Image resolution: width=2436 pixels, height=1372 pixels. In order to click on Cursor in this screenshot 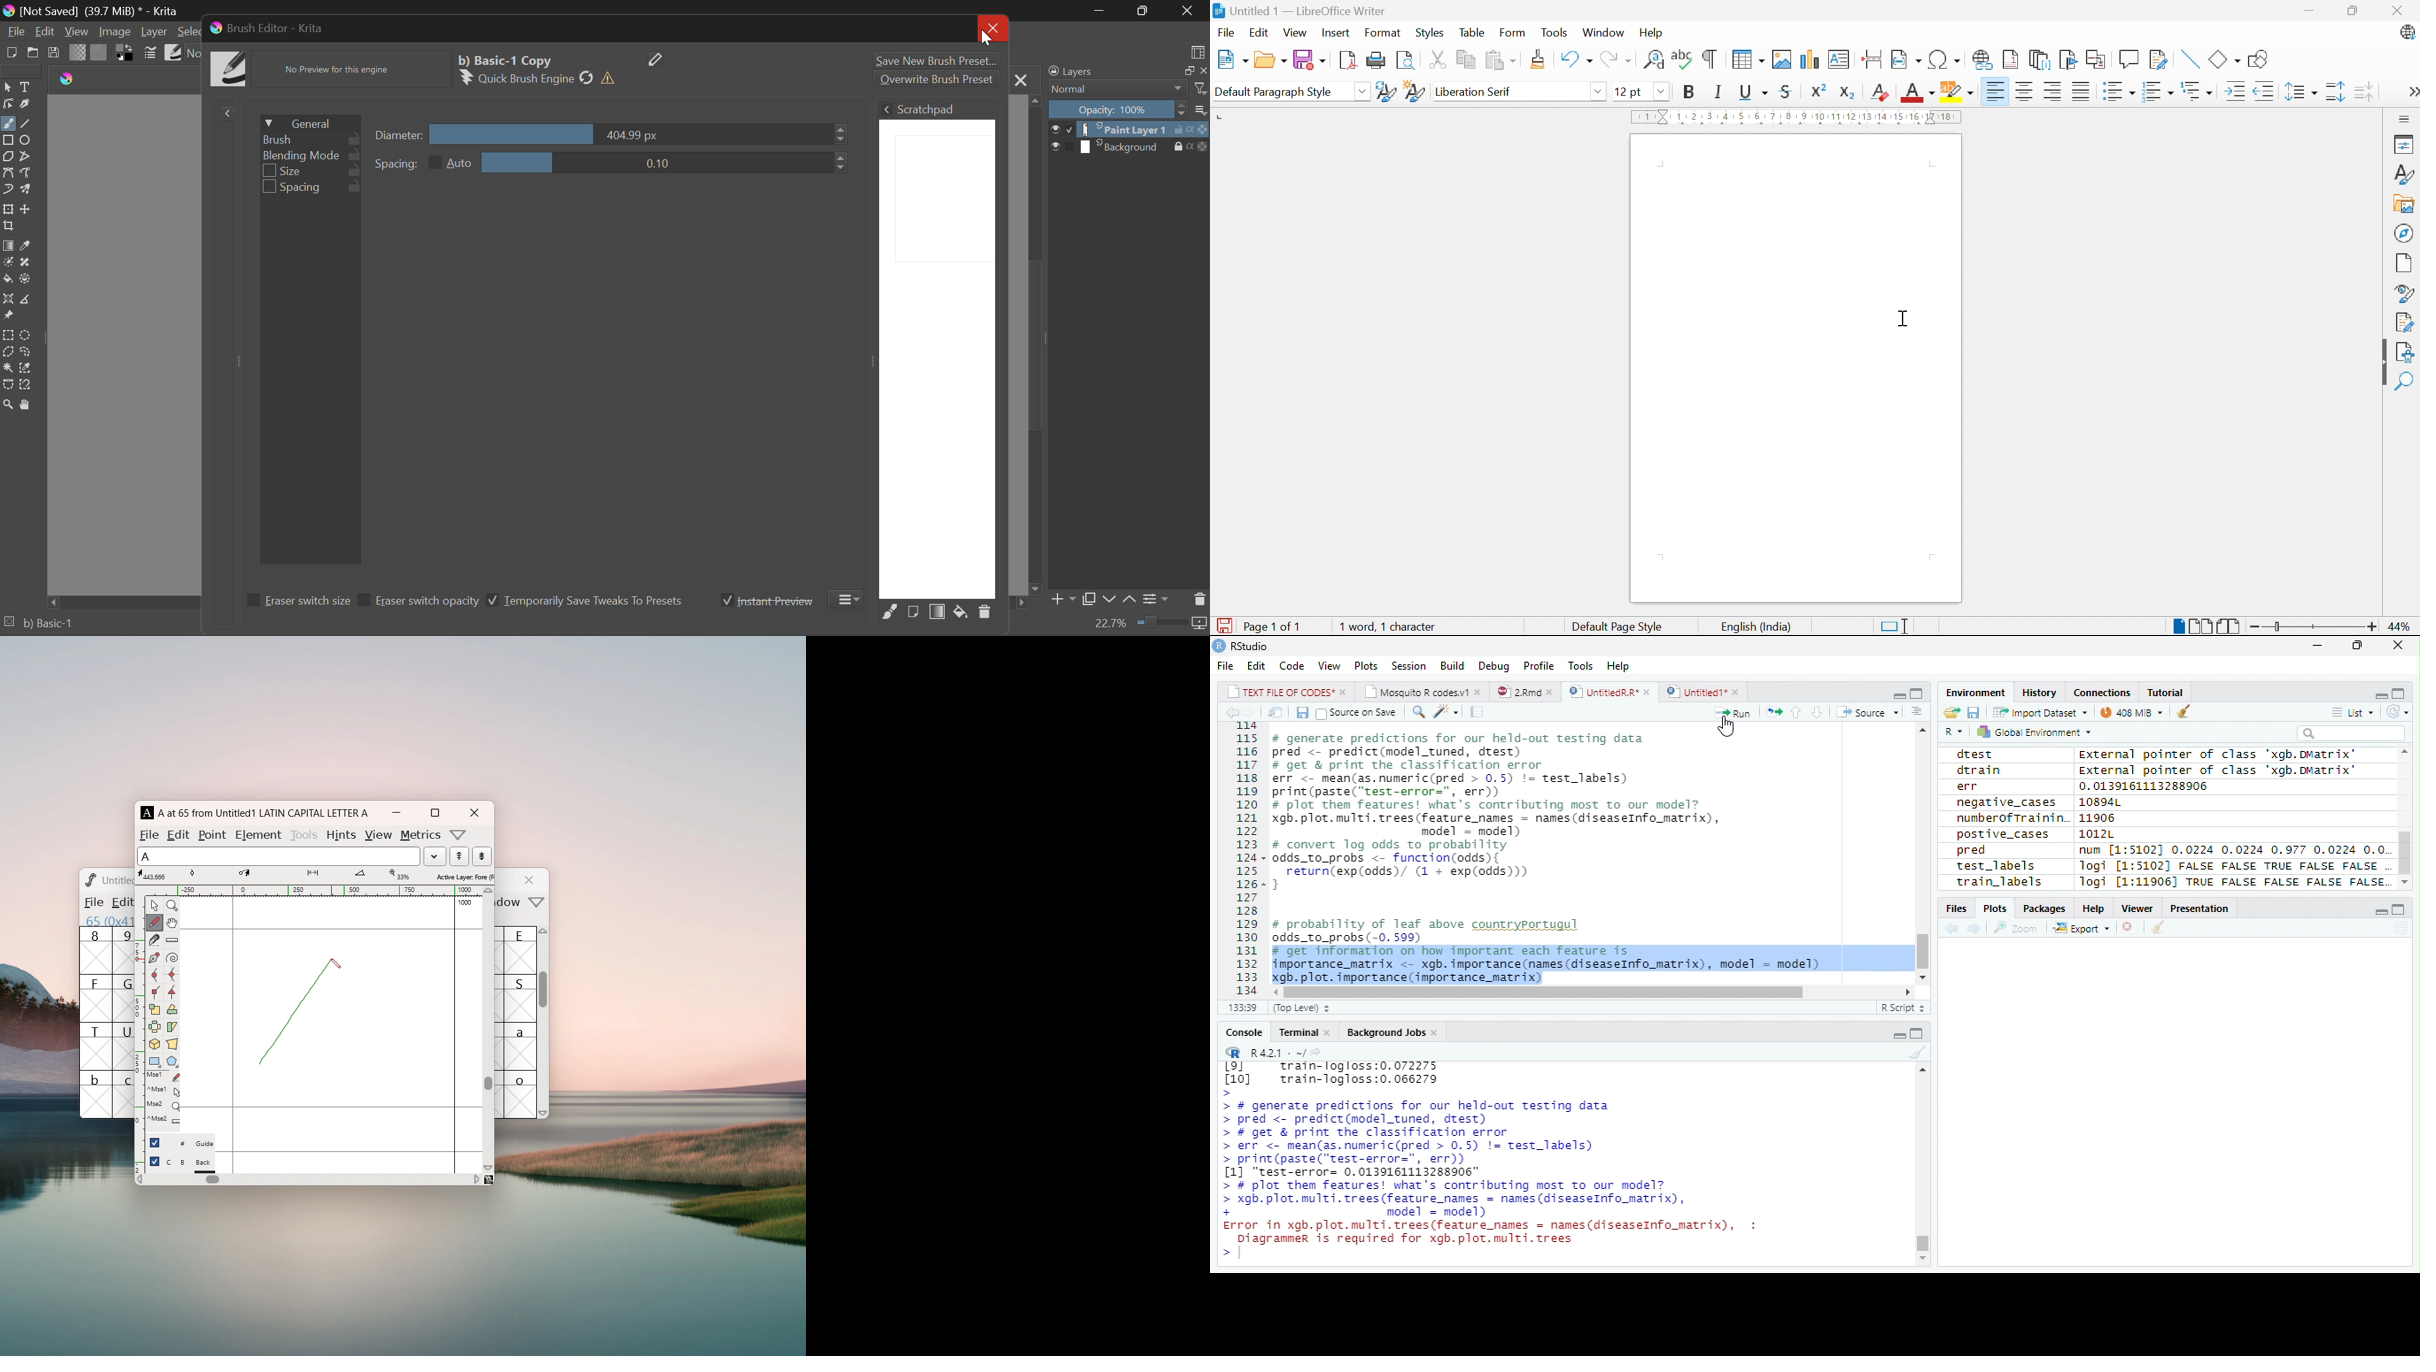, I will do `click(1902, 321)`.